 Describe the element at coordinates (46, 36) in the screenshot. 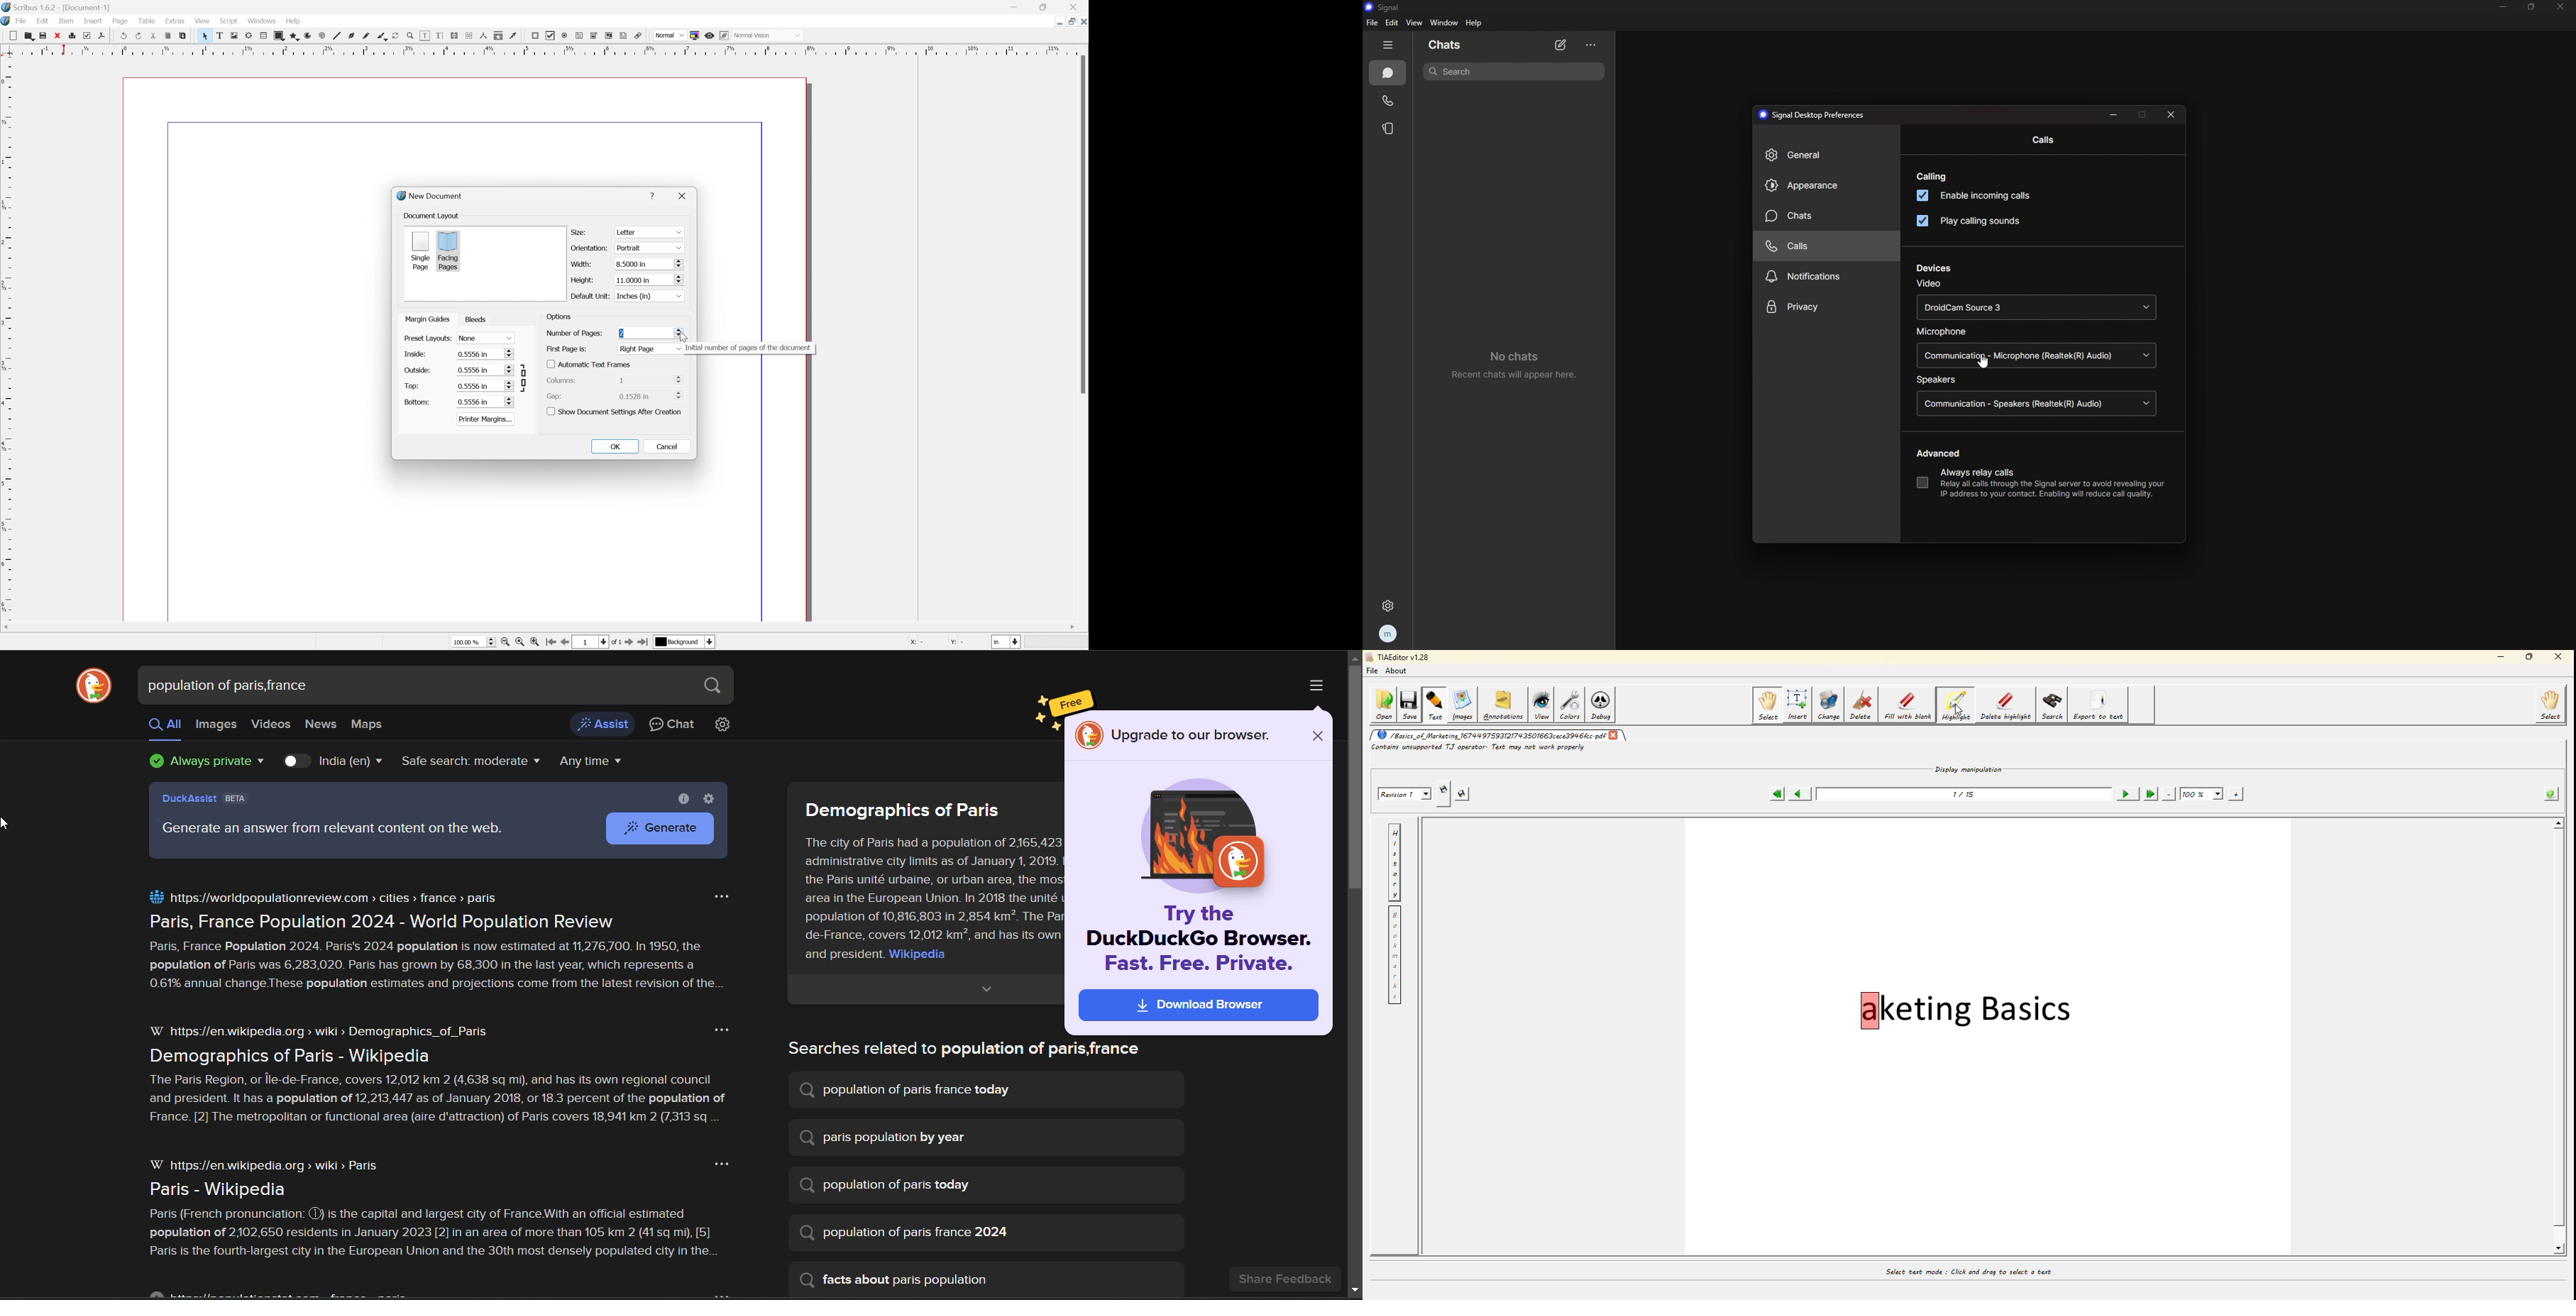

I see `Save` at that location.